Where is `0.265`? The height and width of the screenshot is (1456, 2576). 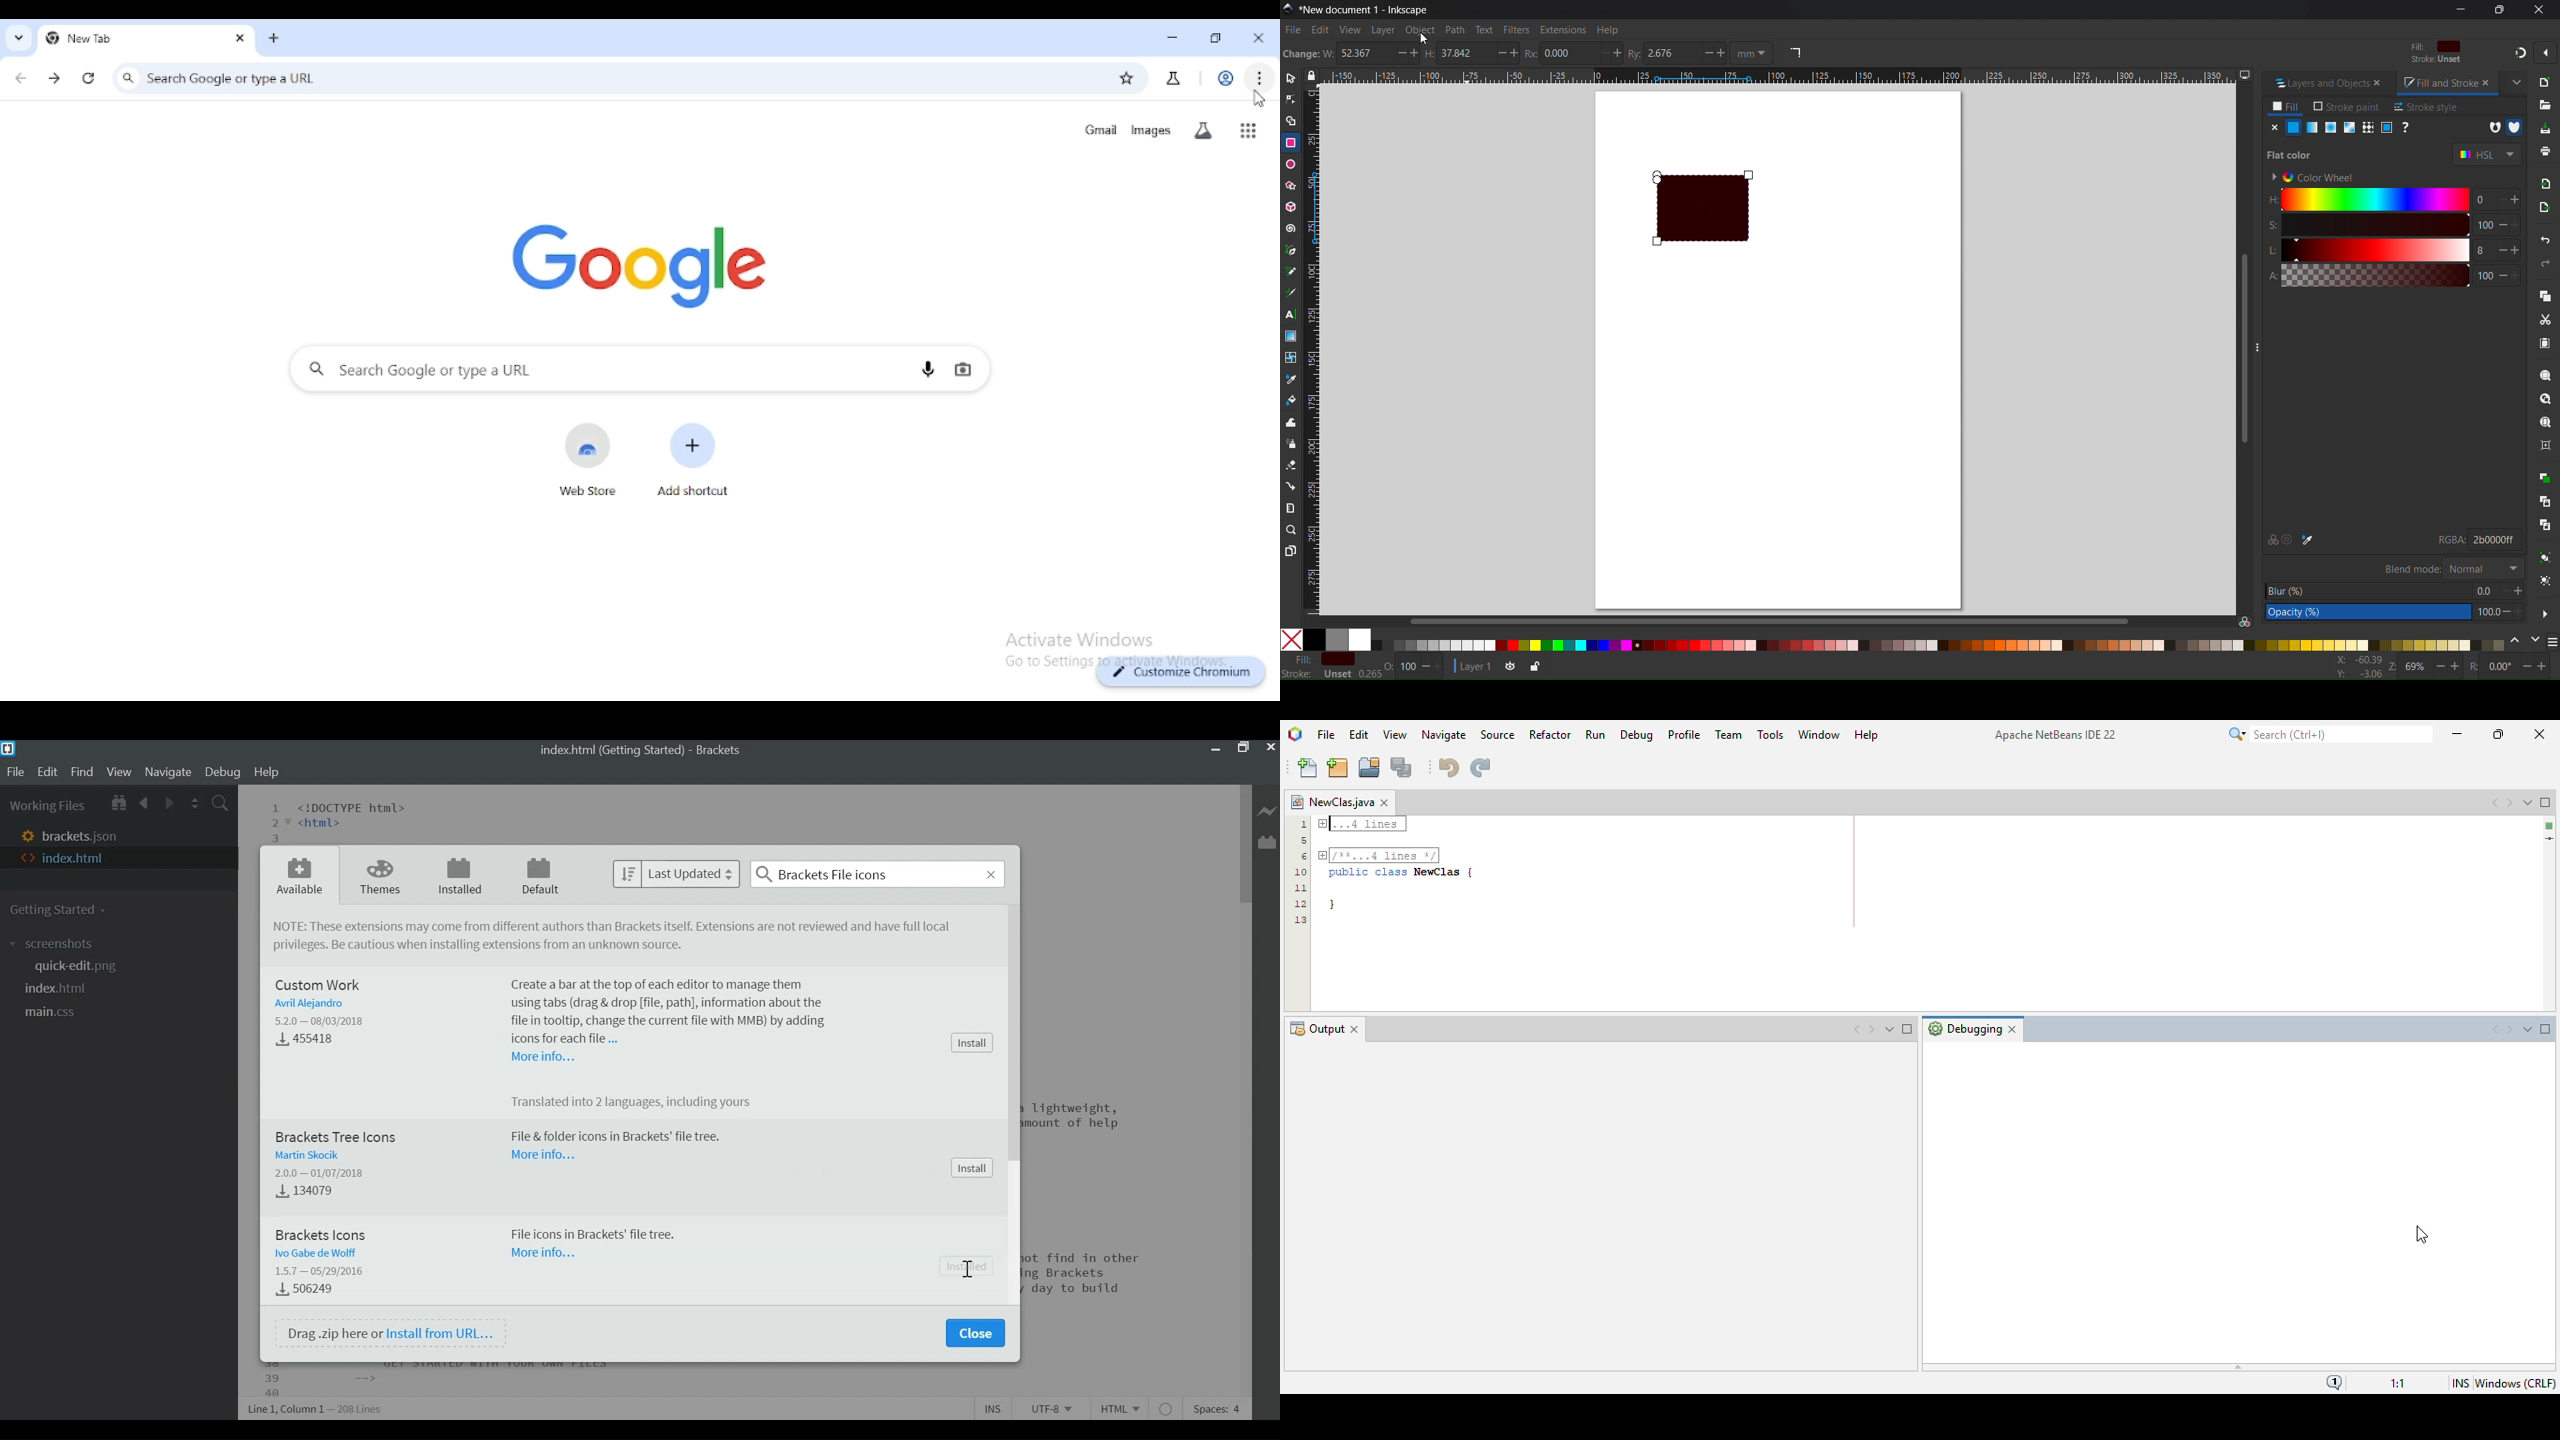
0.265 is located at coordinates (1367, 674).